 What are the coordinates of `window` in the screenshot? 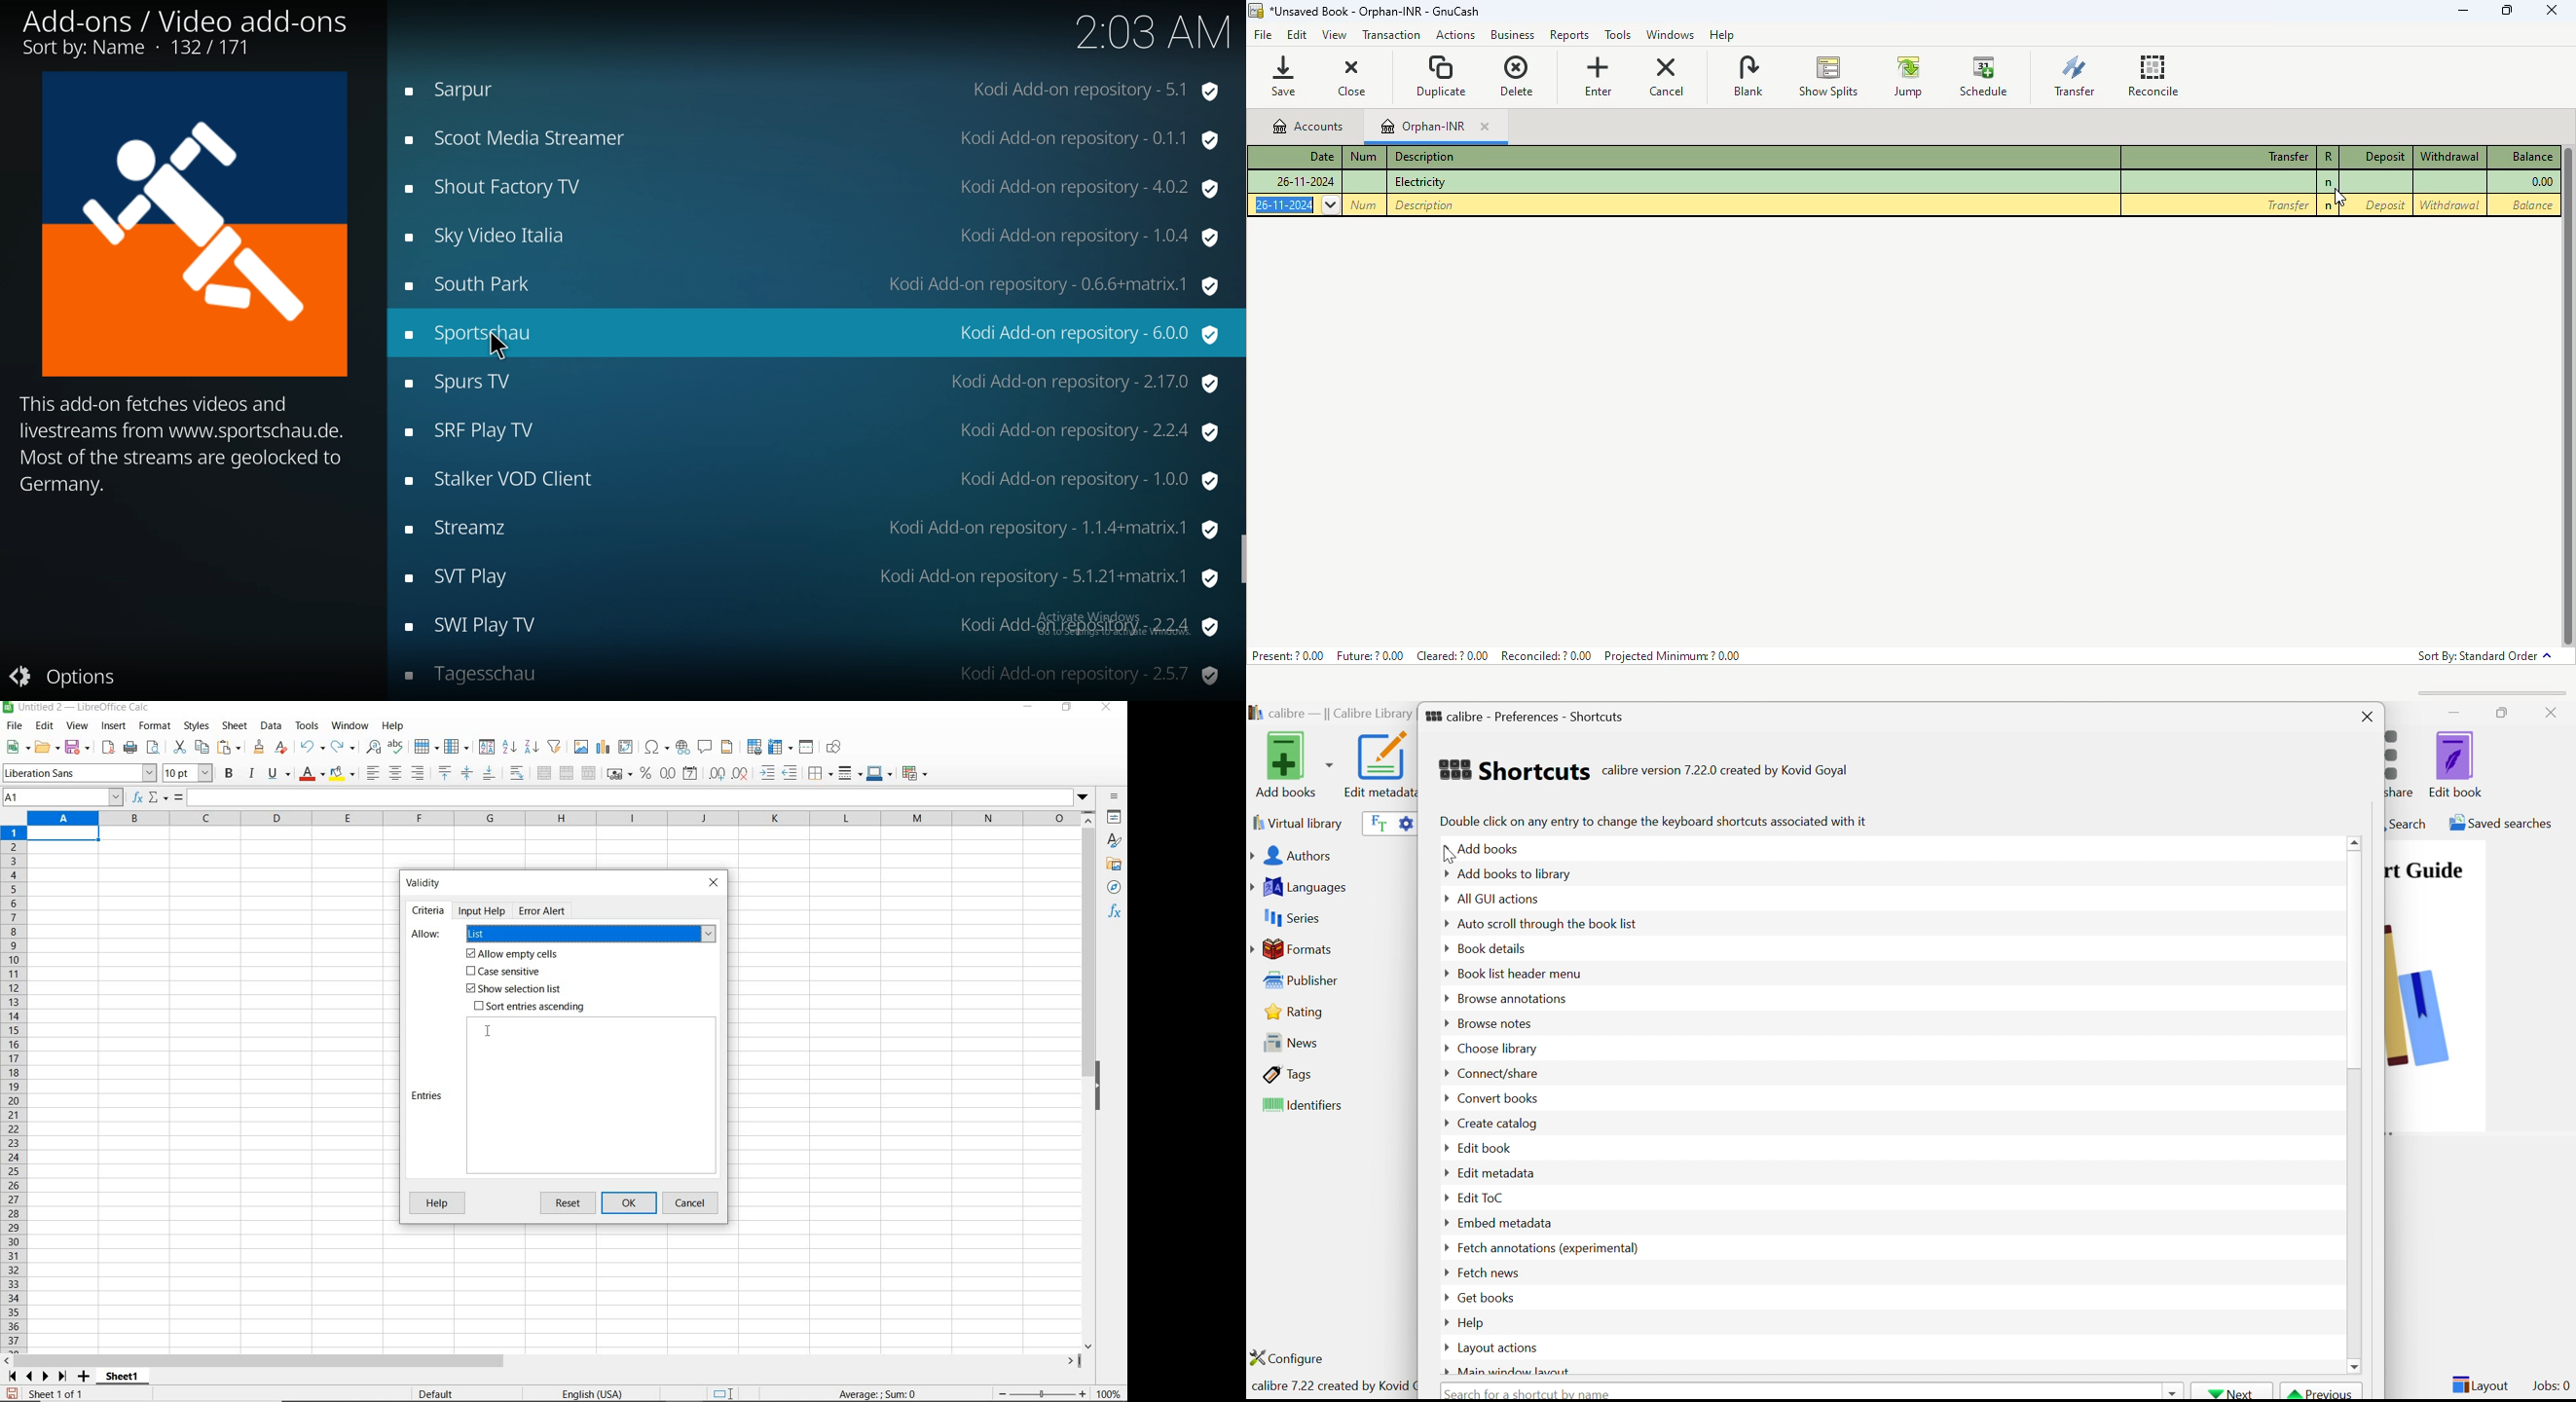 It's located at (350, 724).